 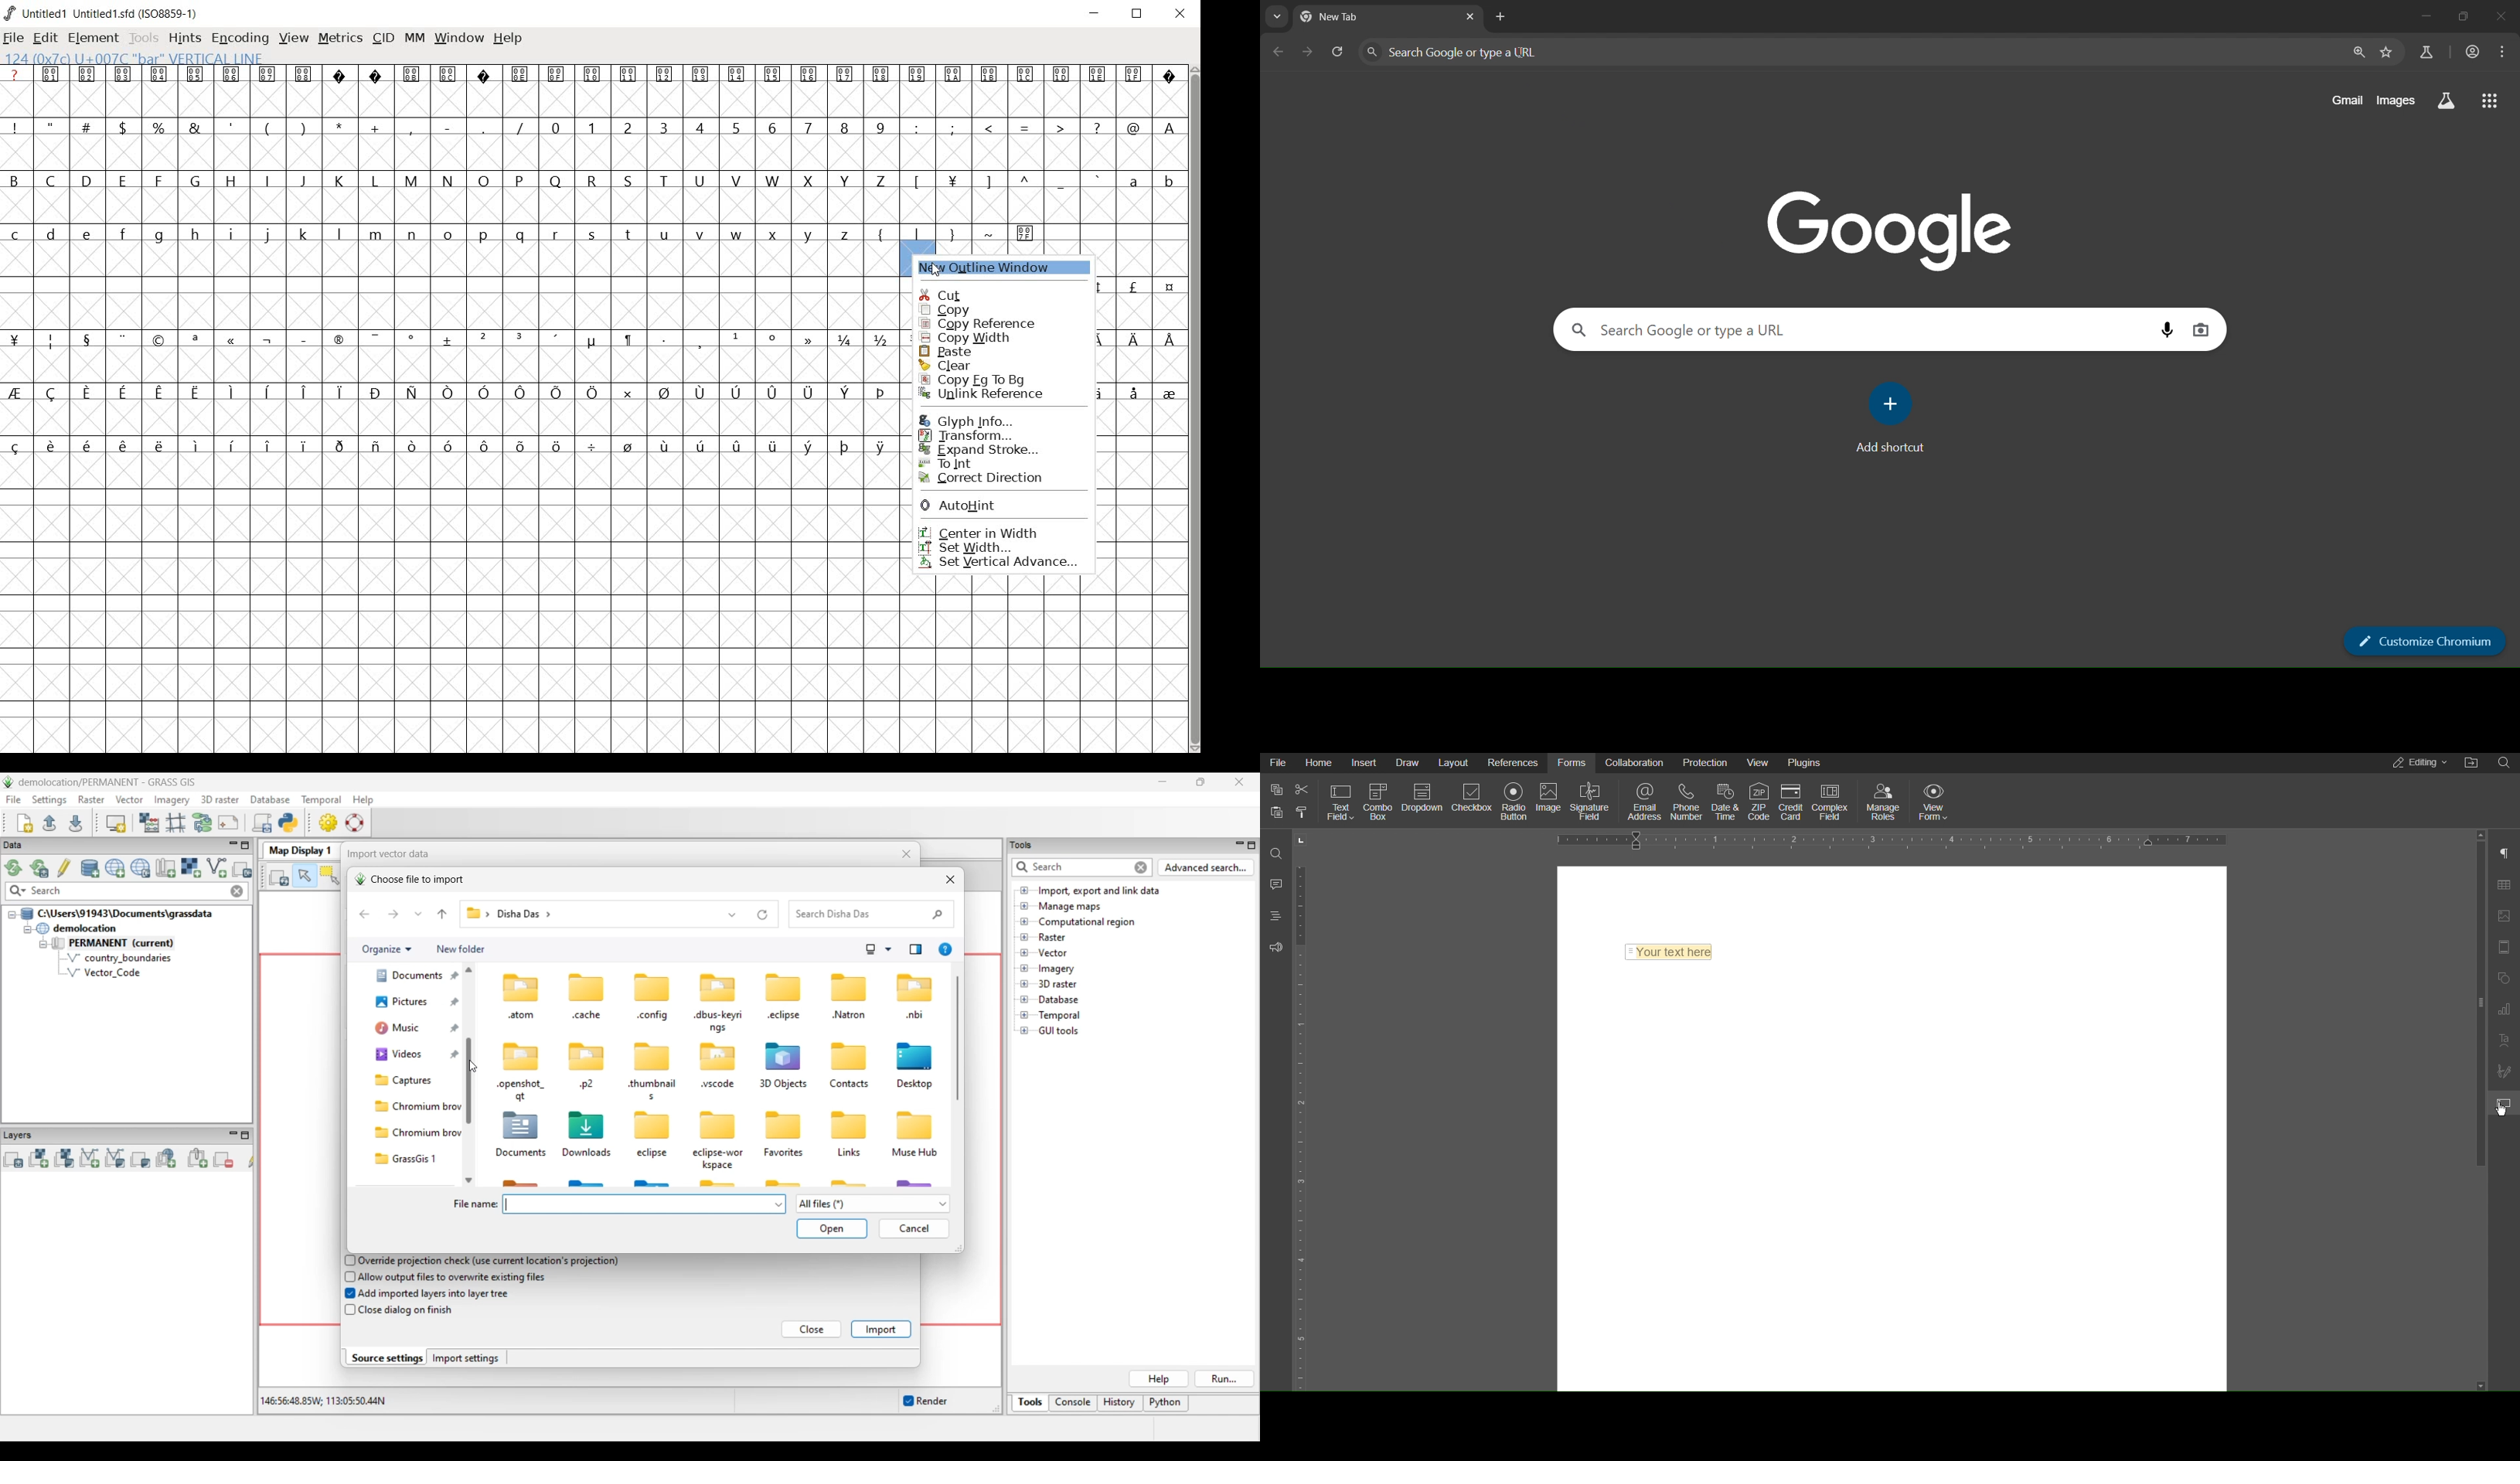 What do you see at coordinates (594, 74) in the screenshot?
I see `special symbols` at bounding box center [594, 74].